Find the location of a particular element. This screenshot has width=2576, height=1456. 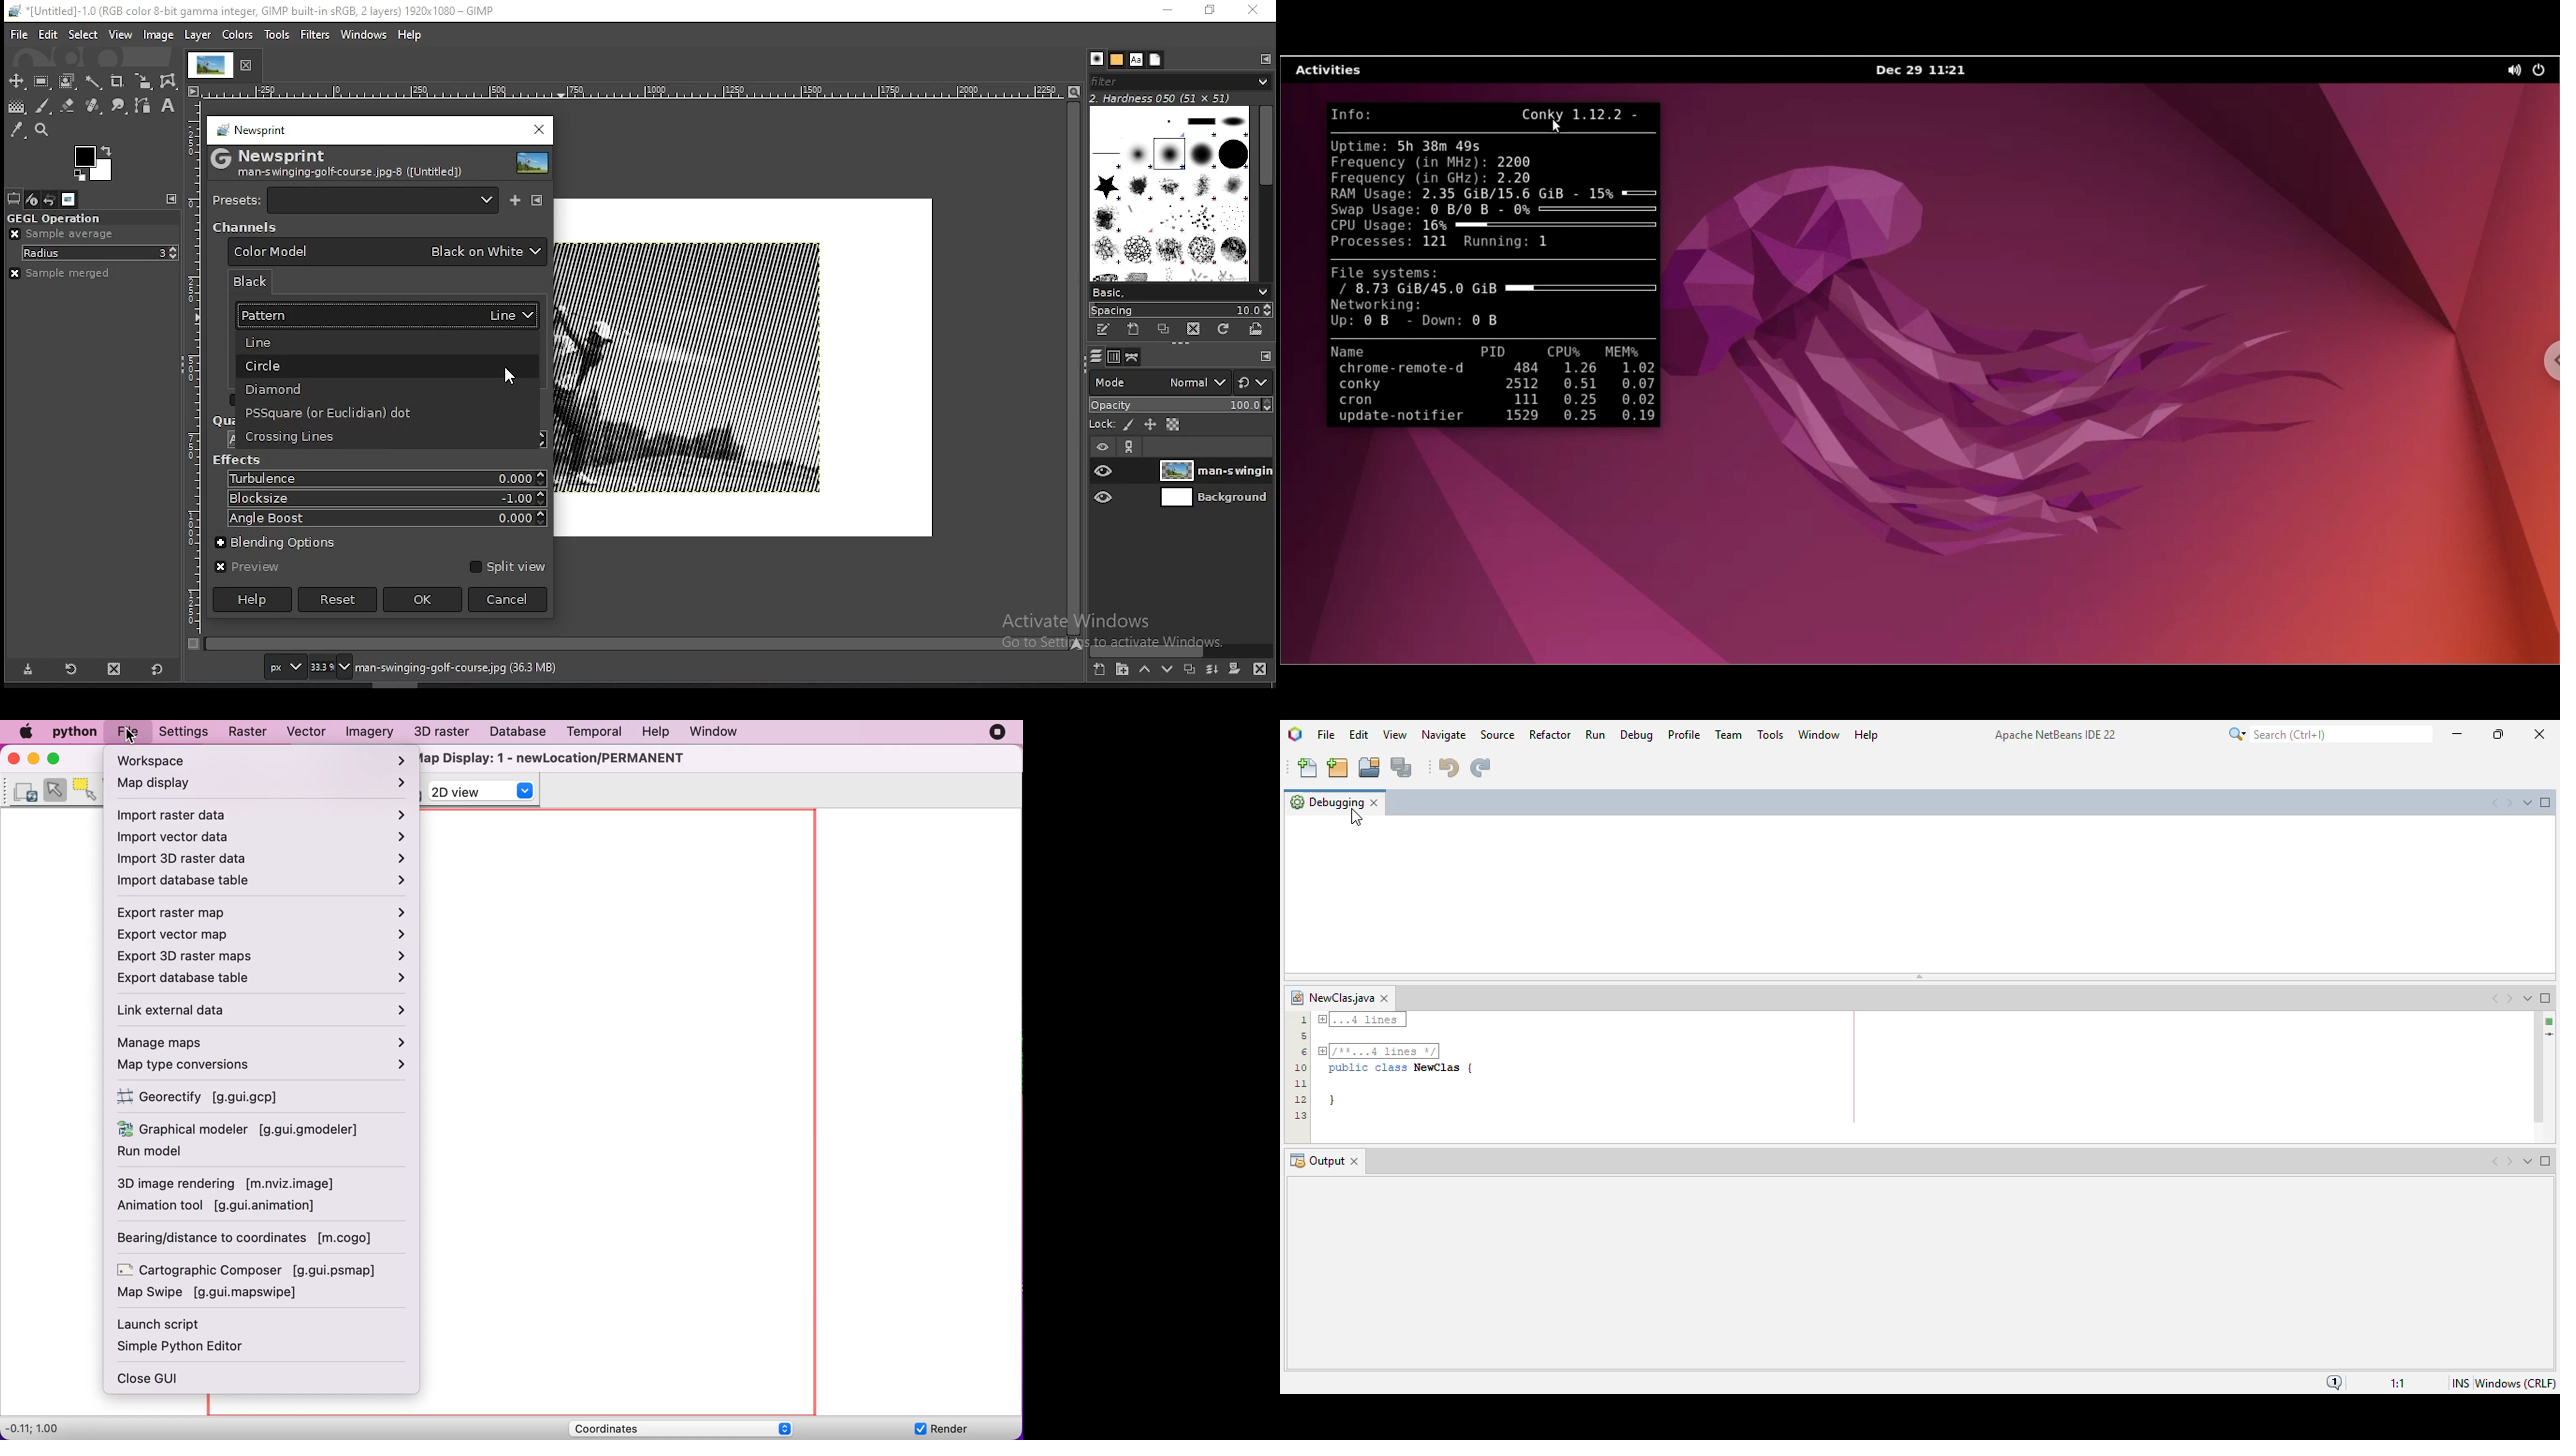

layer on/off is located at coordinates (1103, 445).